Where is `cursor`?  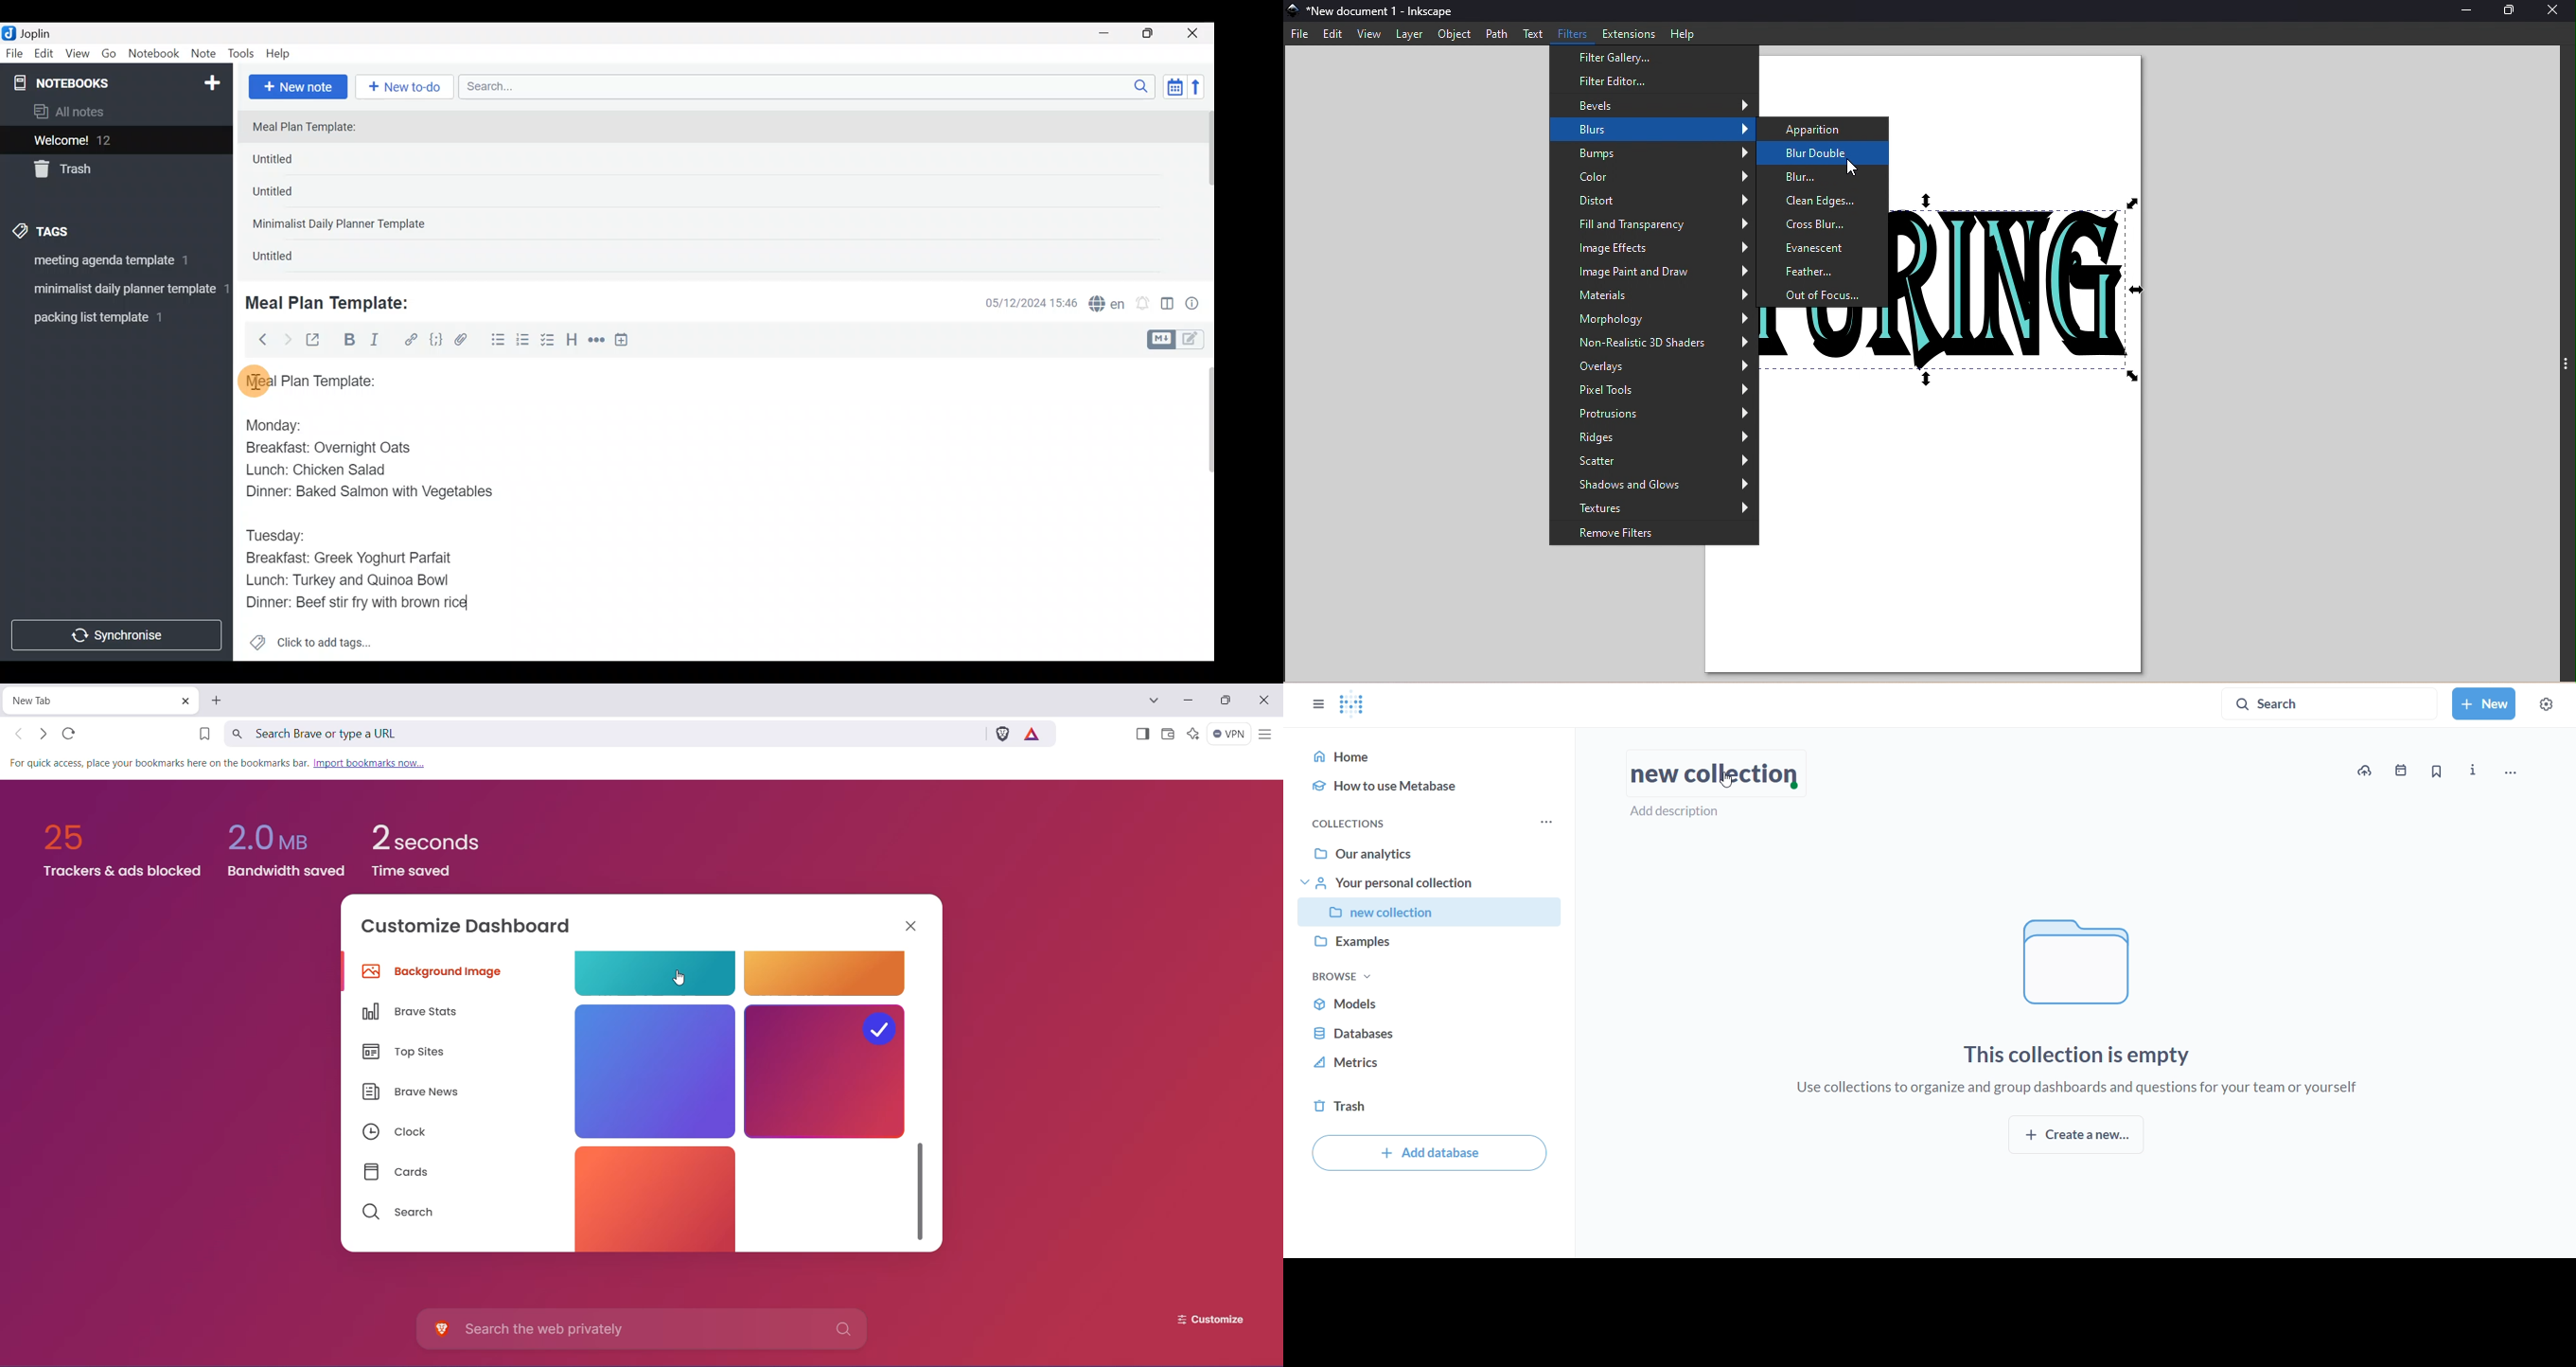
cursor is located at coordinates (253, 380).